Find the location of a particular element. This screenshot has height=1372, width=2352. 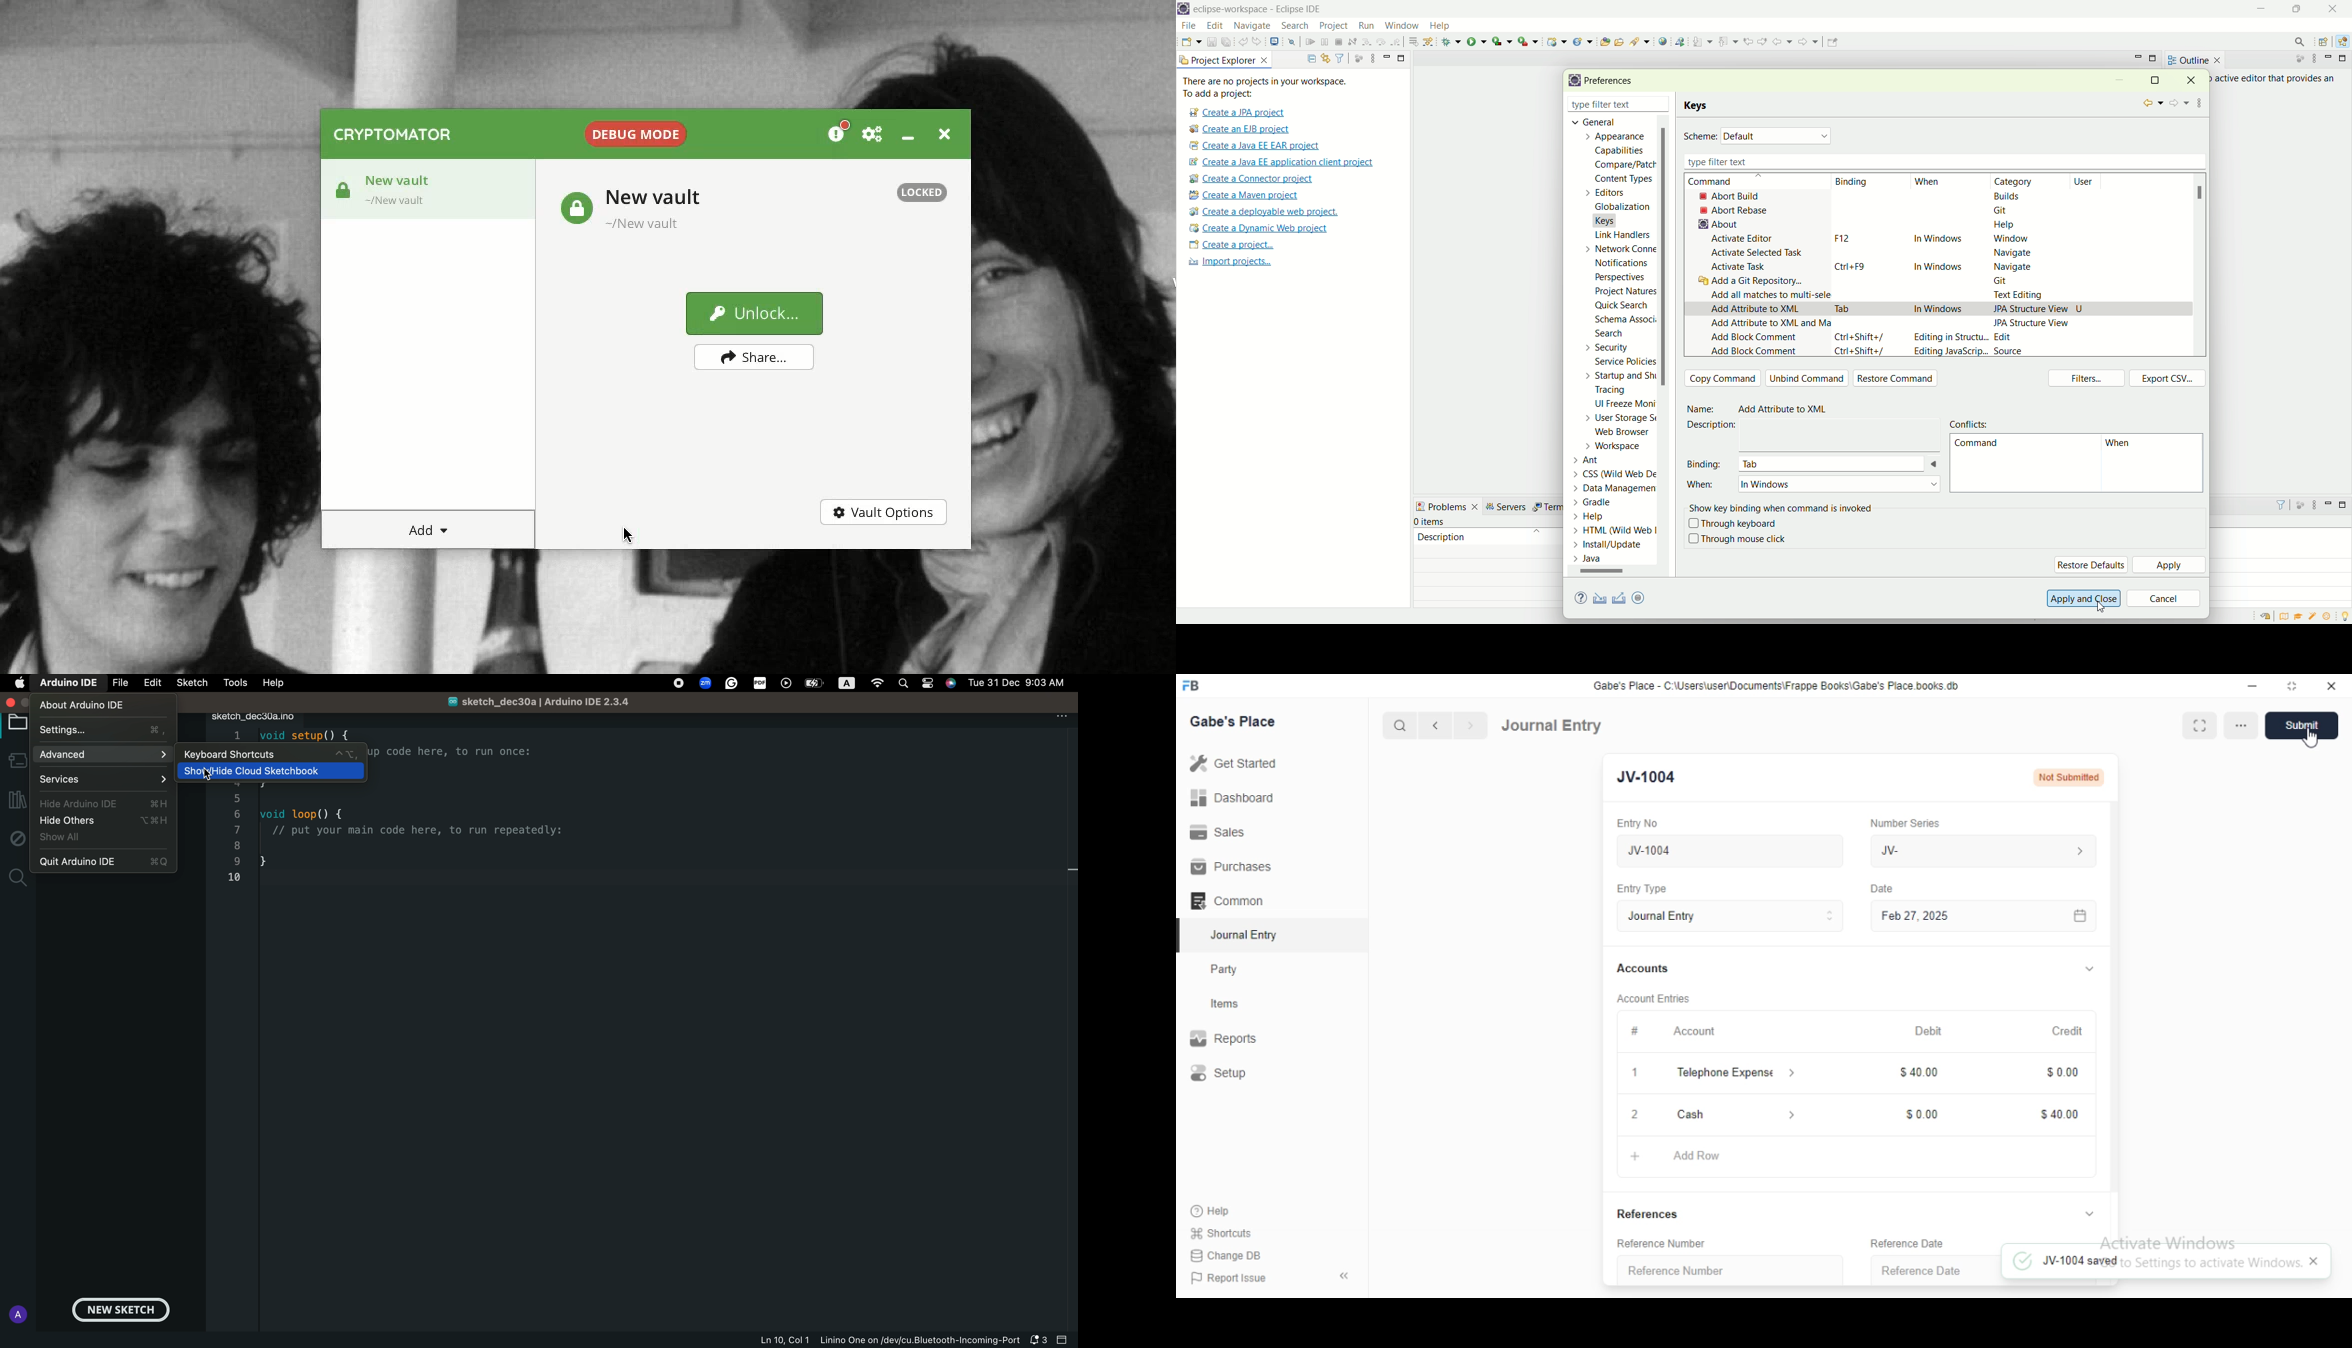

minimize is located at coordinates (1387, 56).